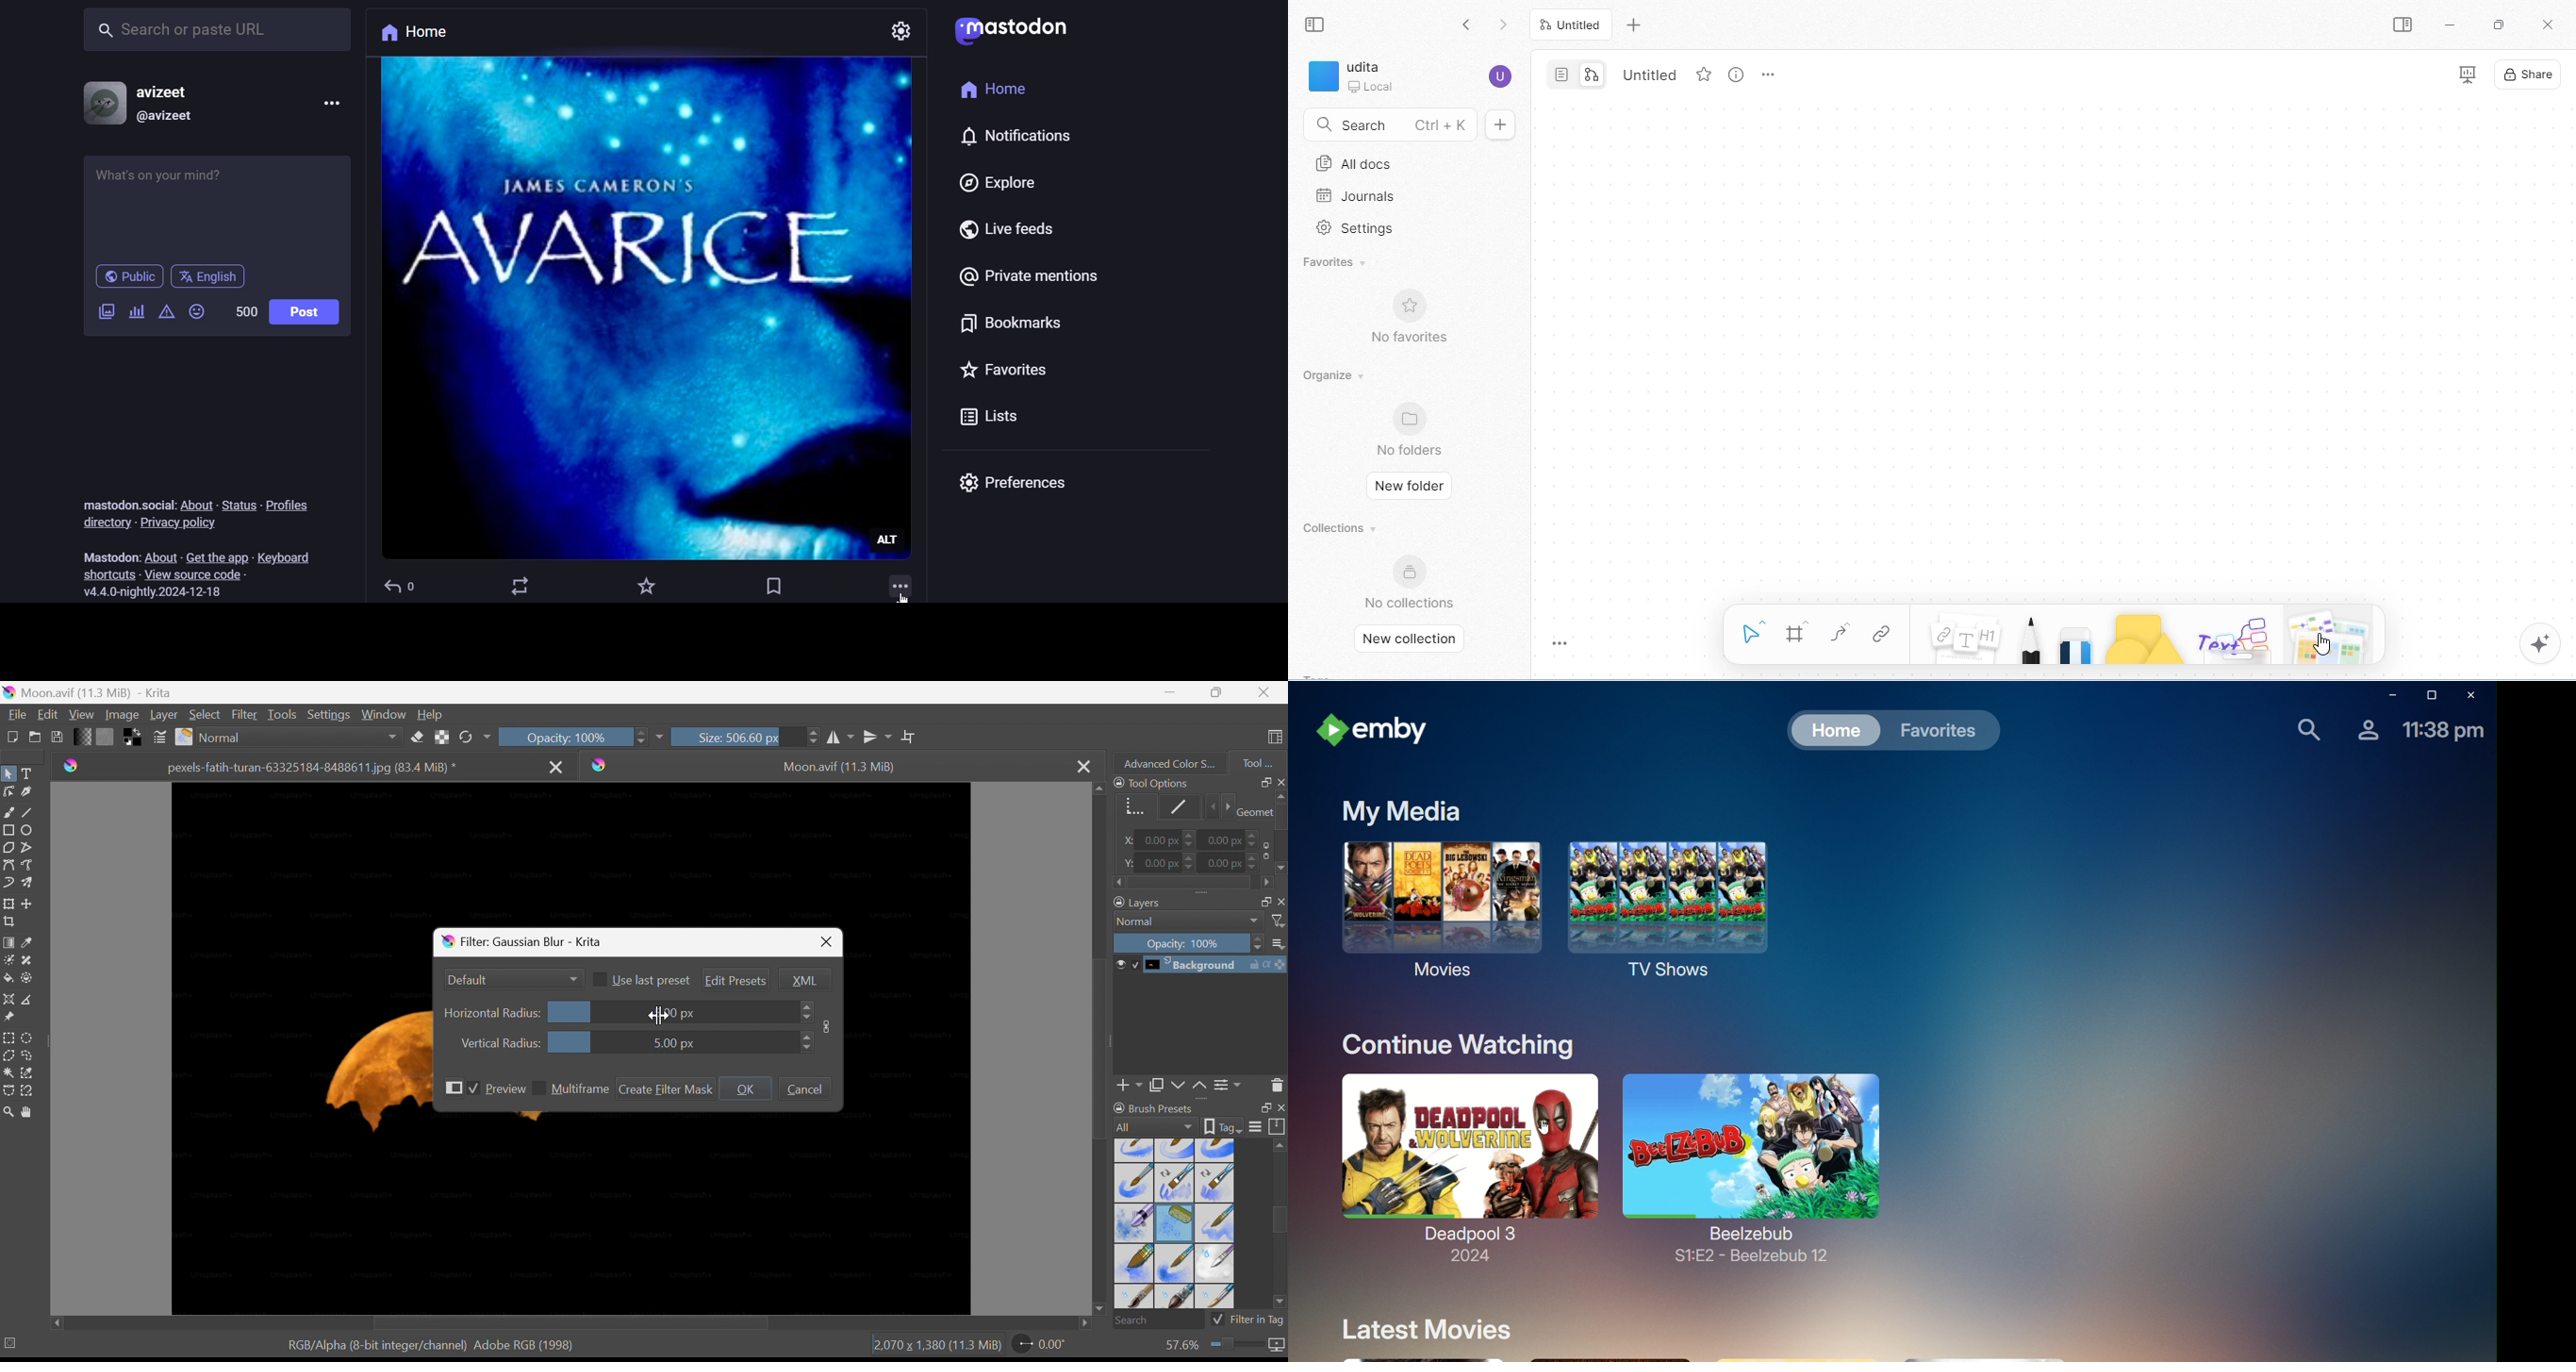 The image size is (2576, 1372). Describe the element at coordinates (744, 1088) in the screenshot. I see `OK` at that location.